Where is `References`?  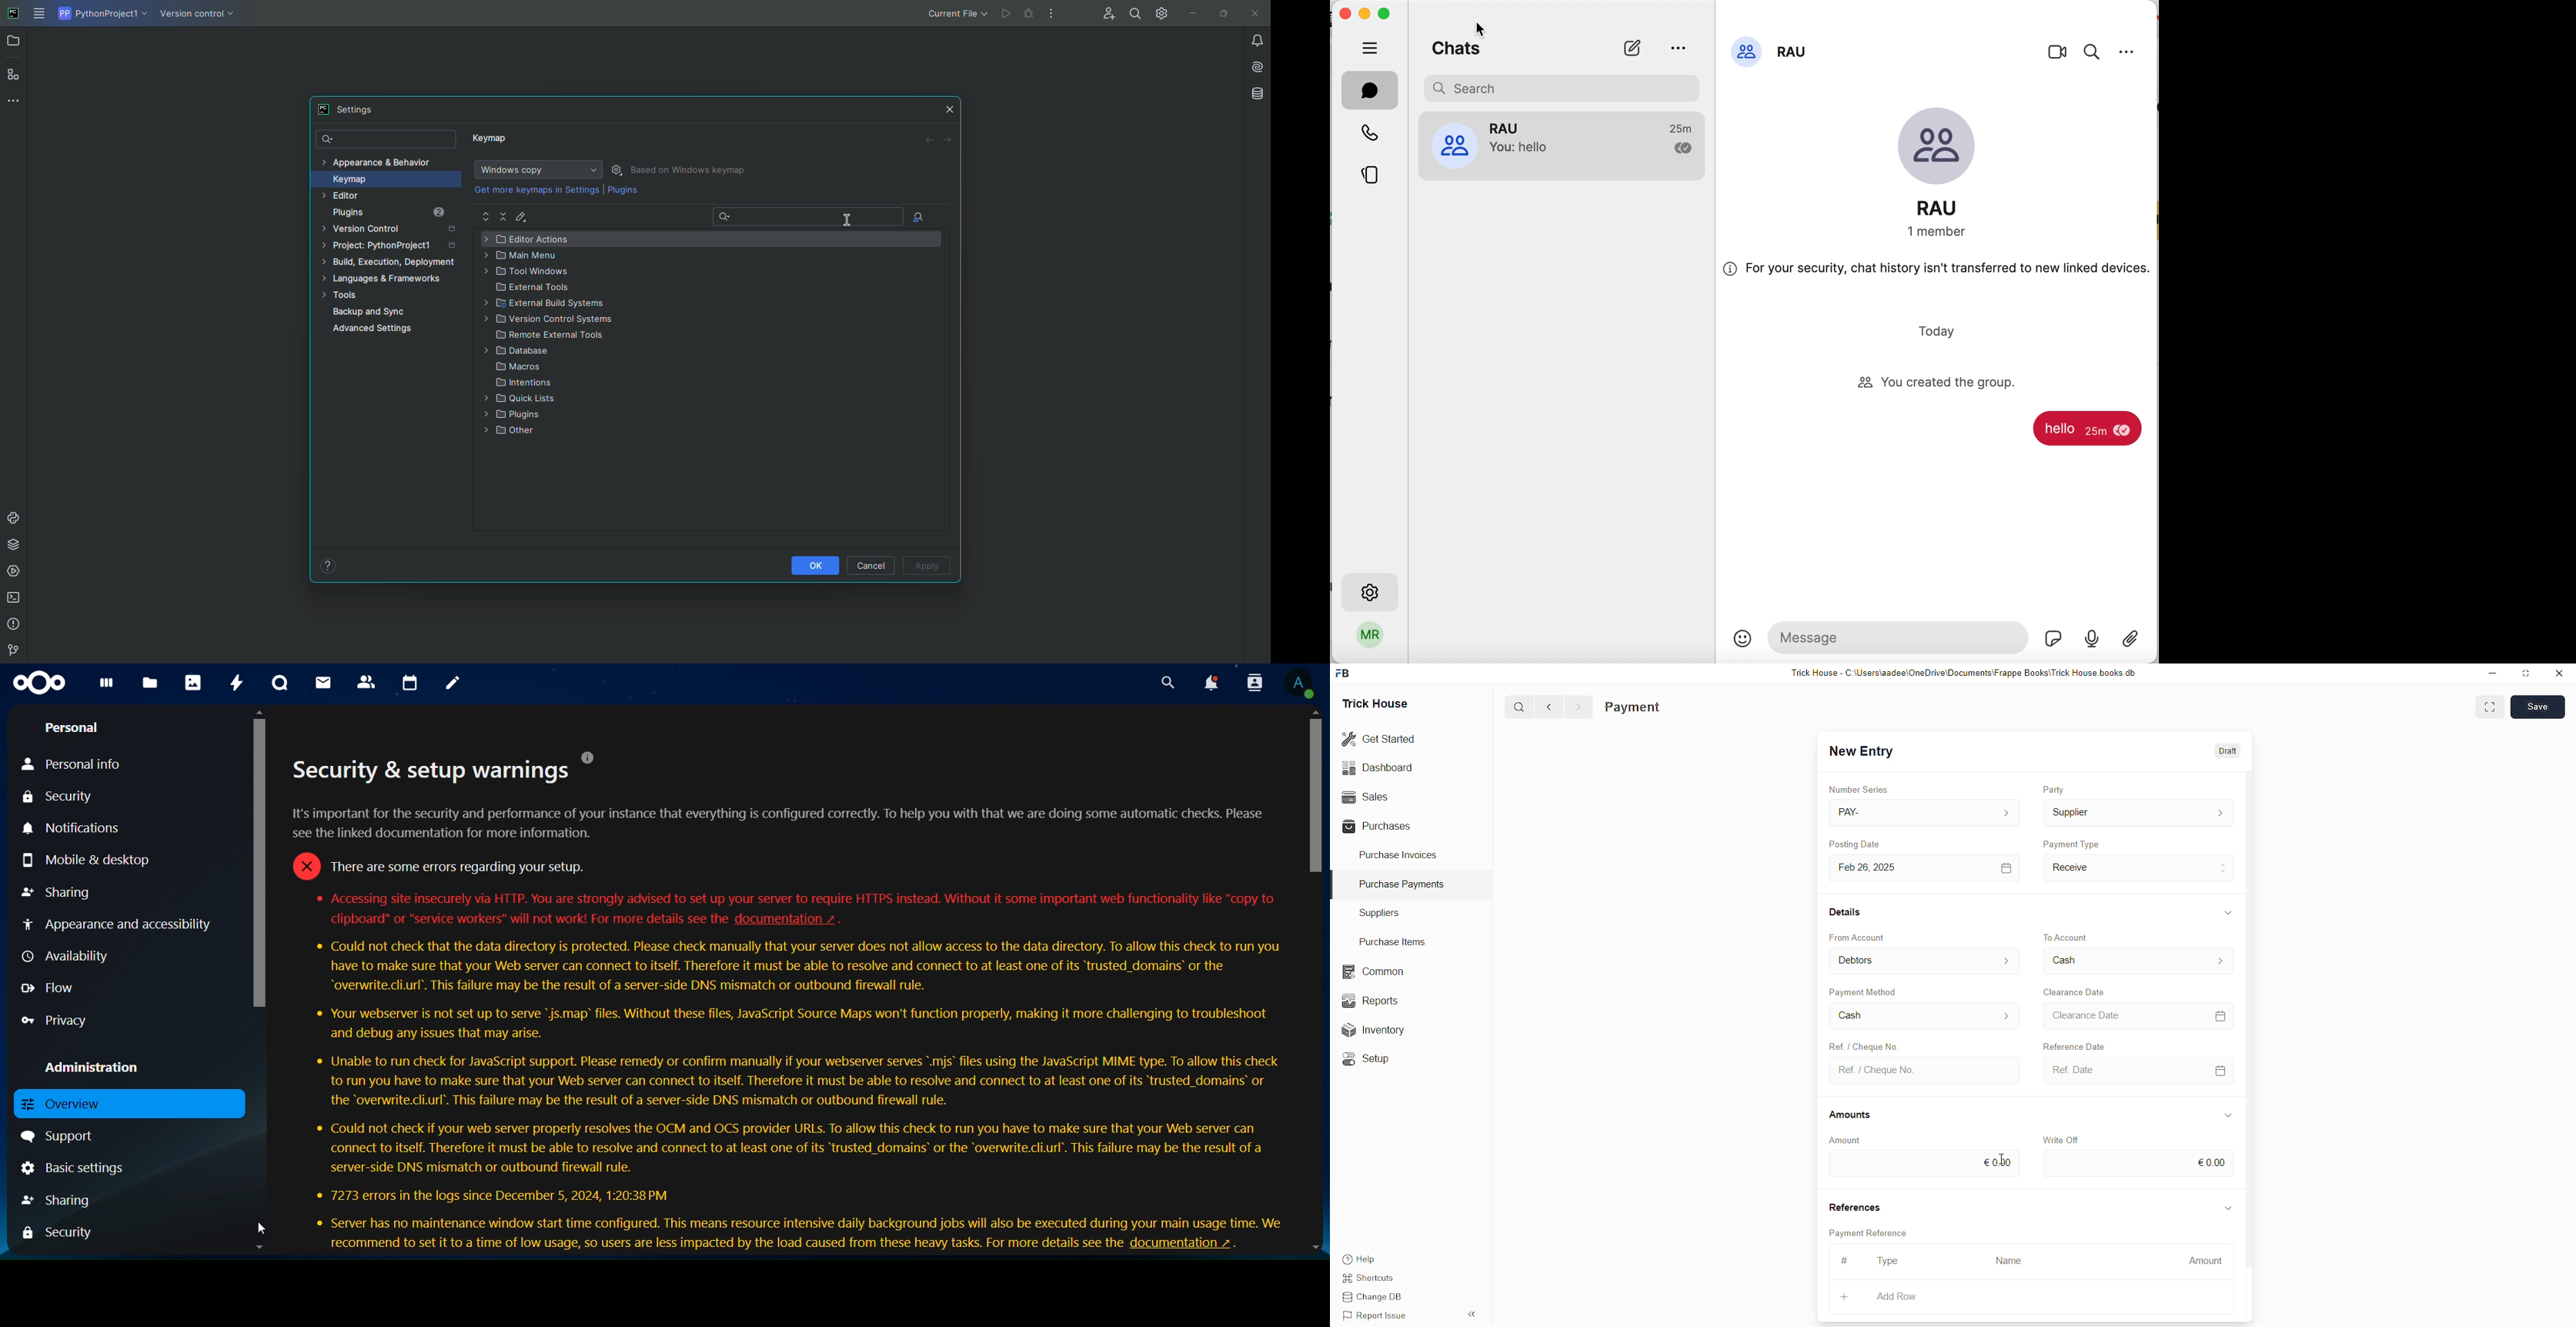 References is located at coordinates (1854, 1206).